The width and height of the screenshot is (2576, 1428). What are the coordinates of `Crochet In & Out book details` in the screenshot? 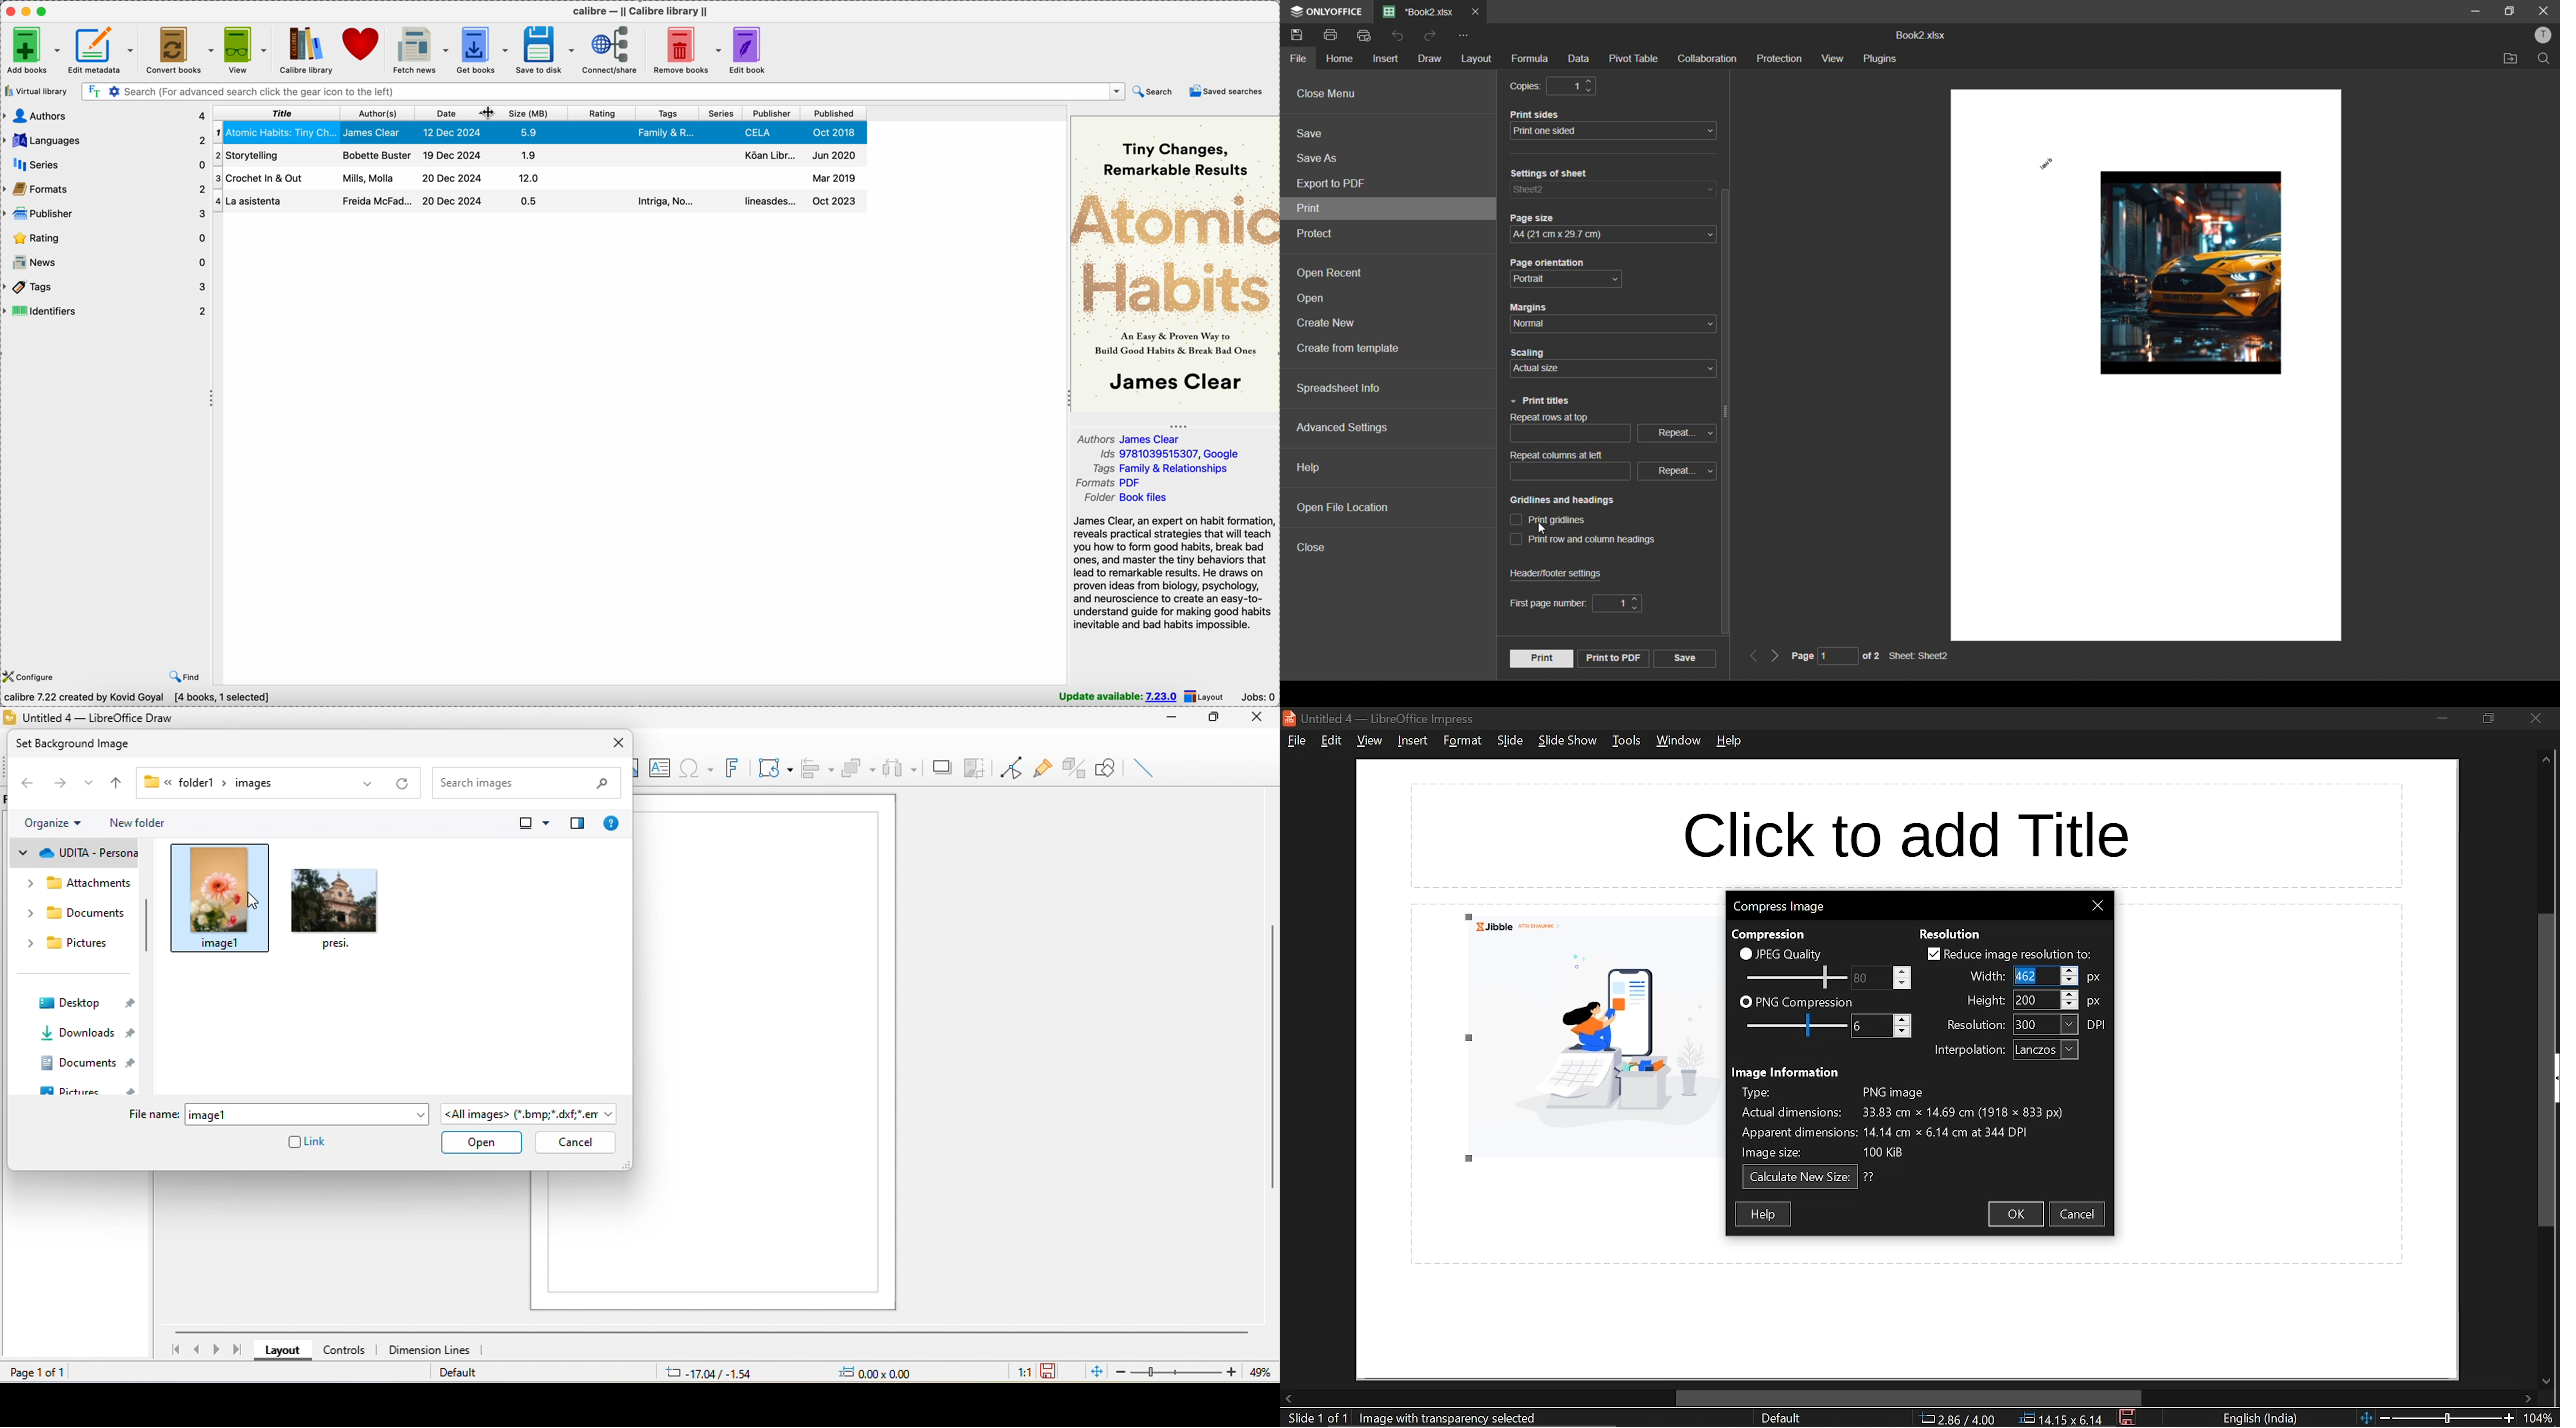 It's located at (541, 155).